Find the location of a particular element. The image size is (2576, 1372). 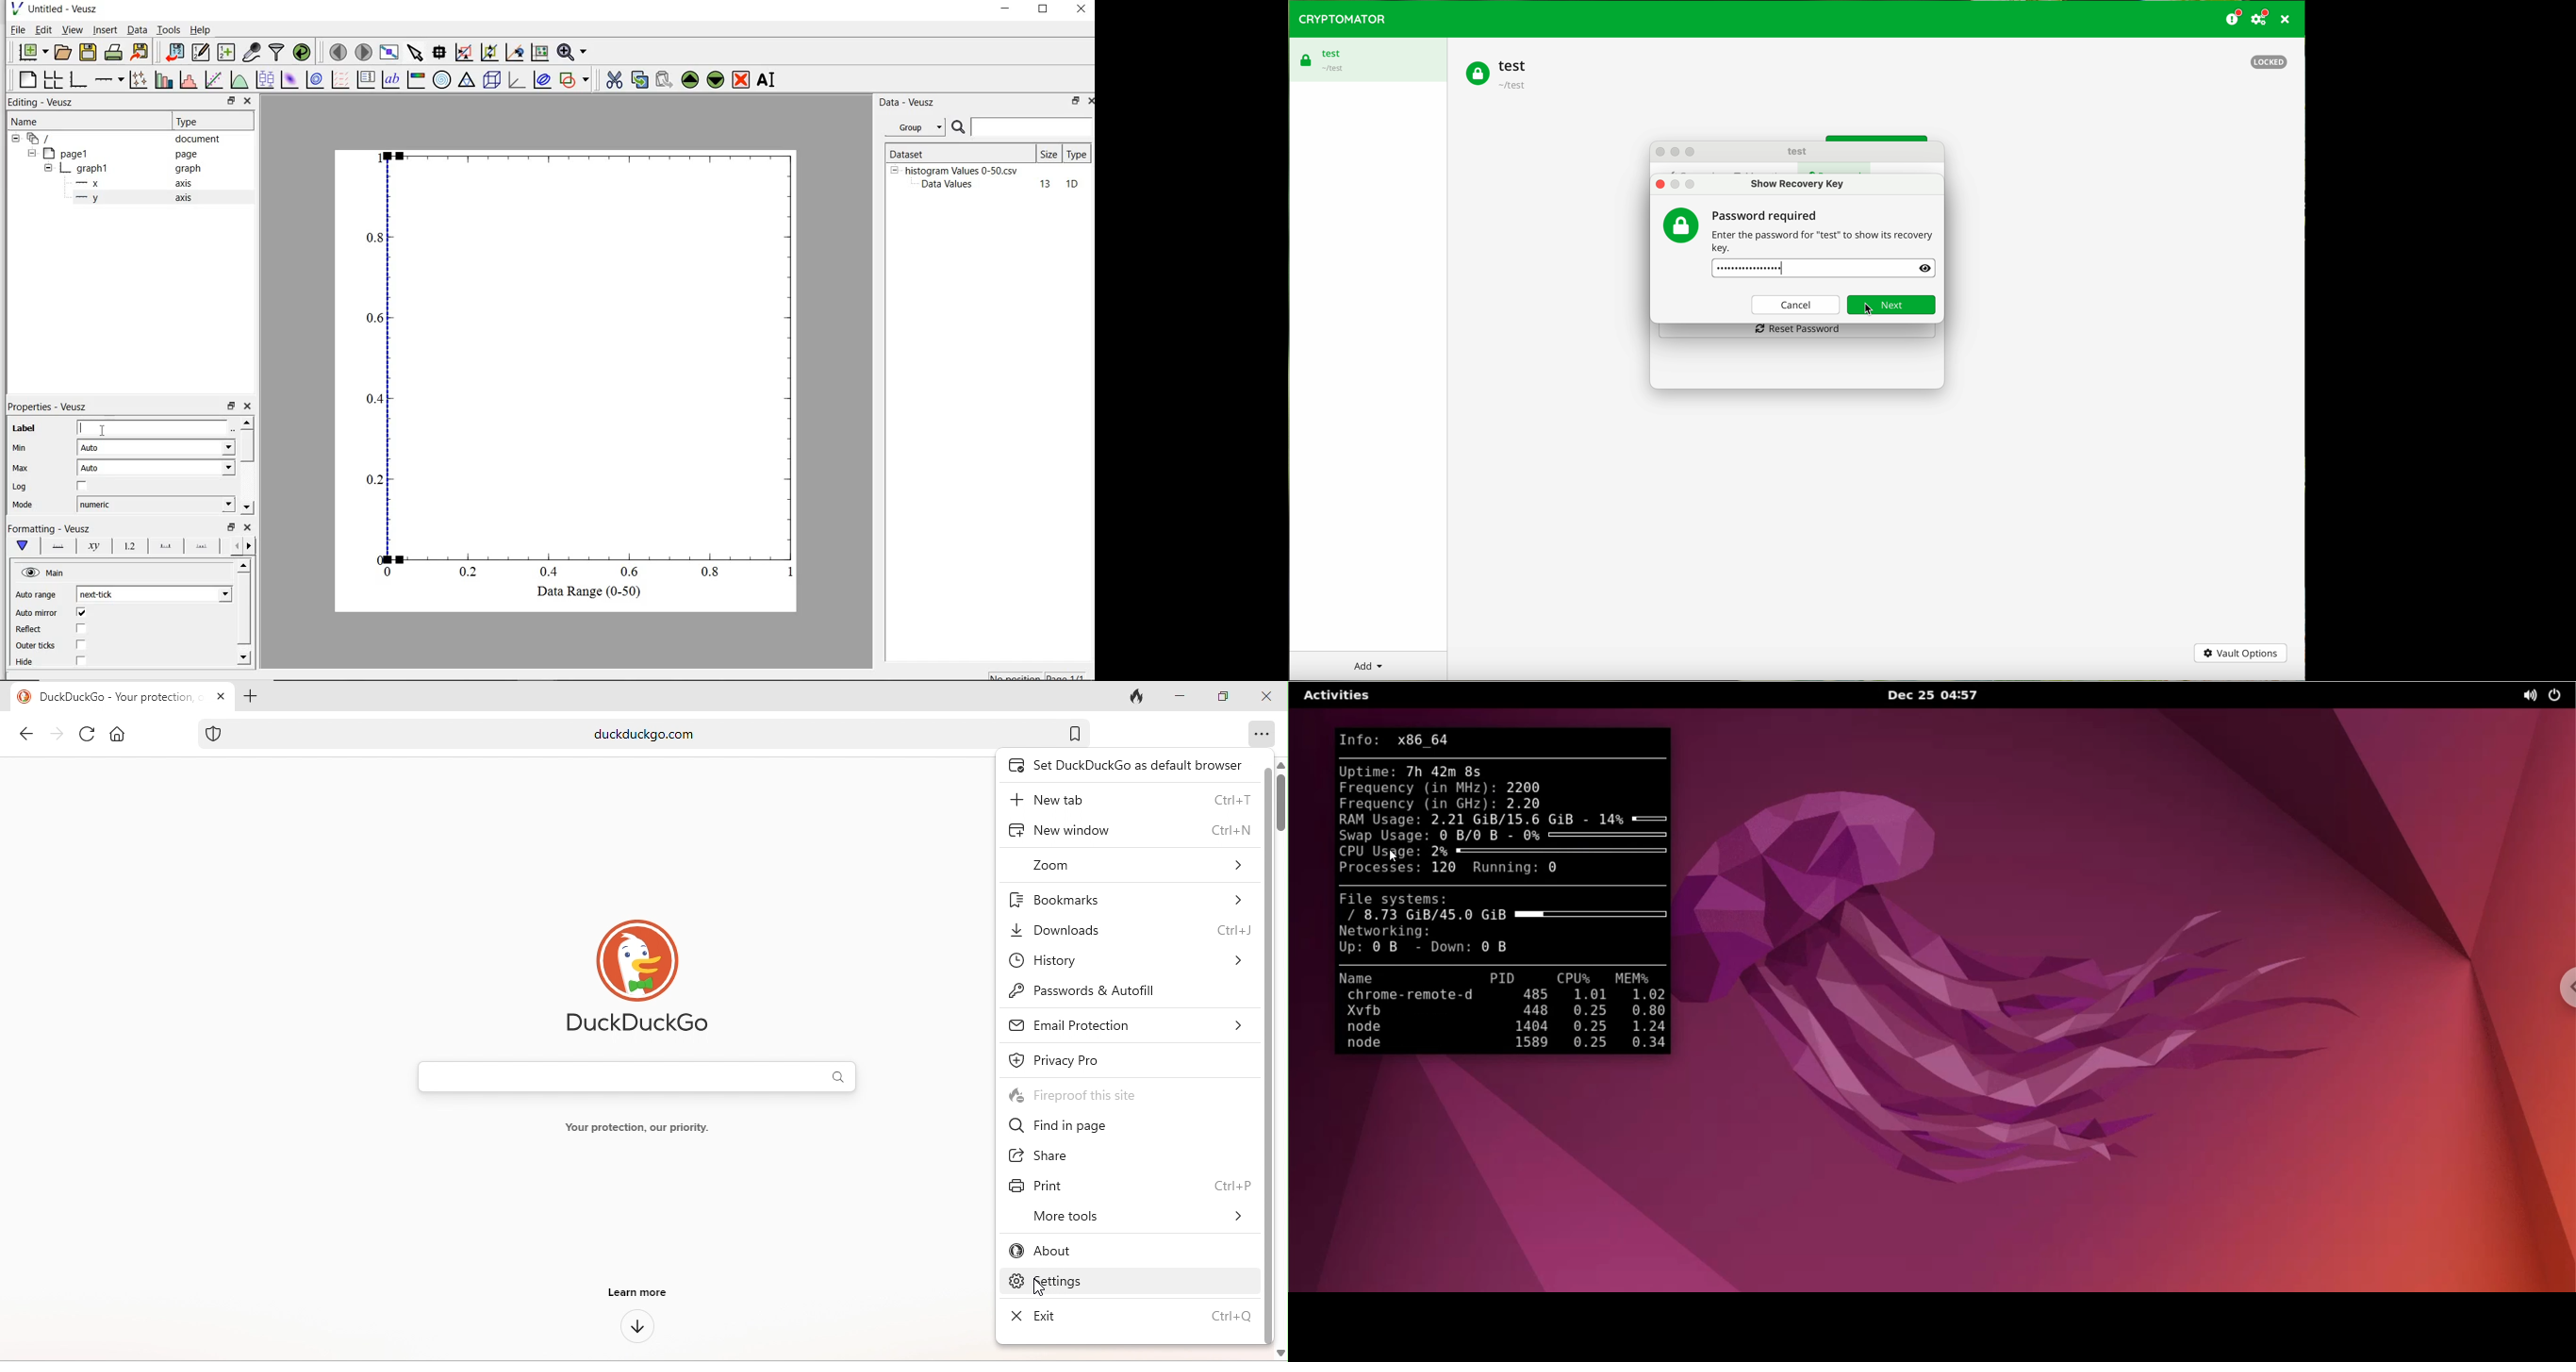

restore down is located at coordinates (231, 527).